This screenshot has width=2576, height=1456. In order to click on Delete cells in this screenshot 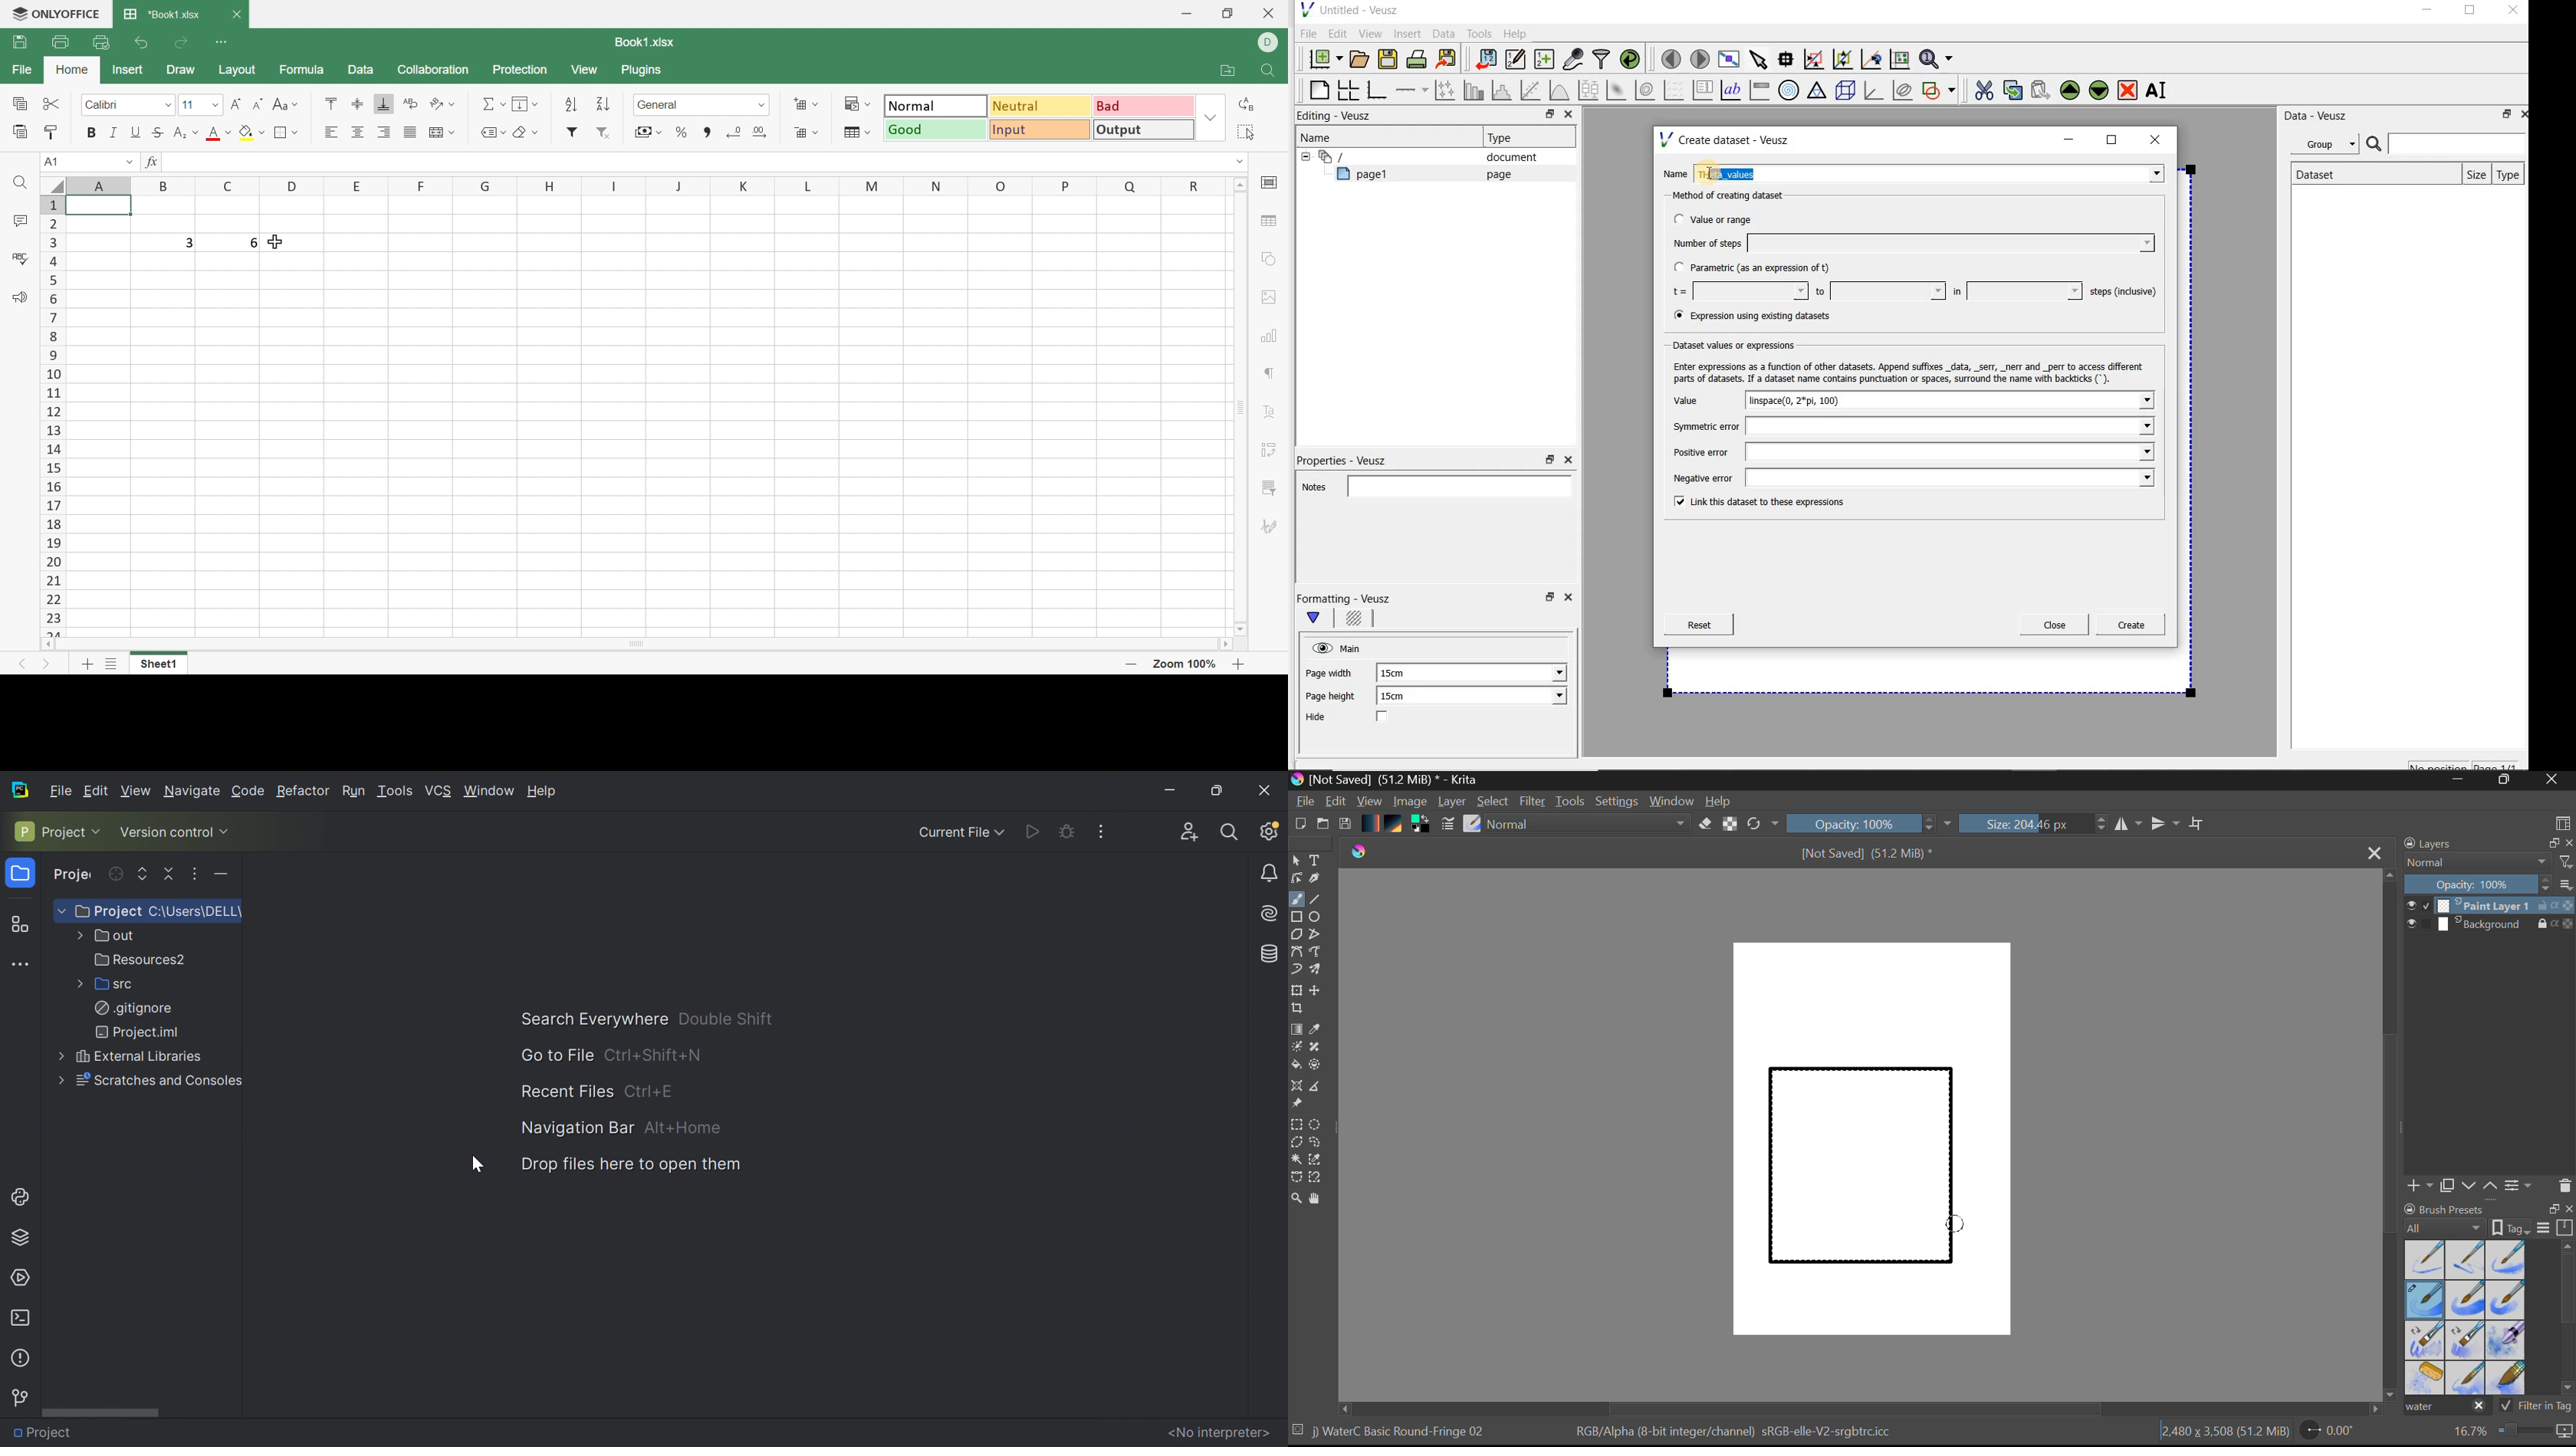, I will do `click(808, 133)`.